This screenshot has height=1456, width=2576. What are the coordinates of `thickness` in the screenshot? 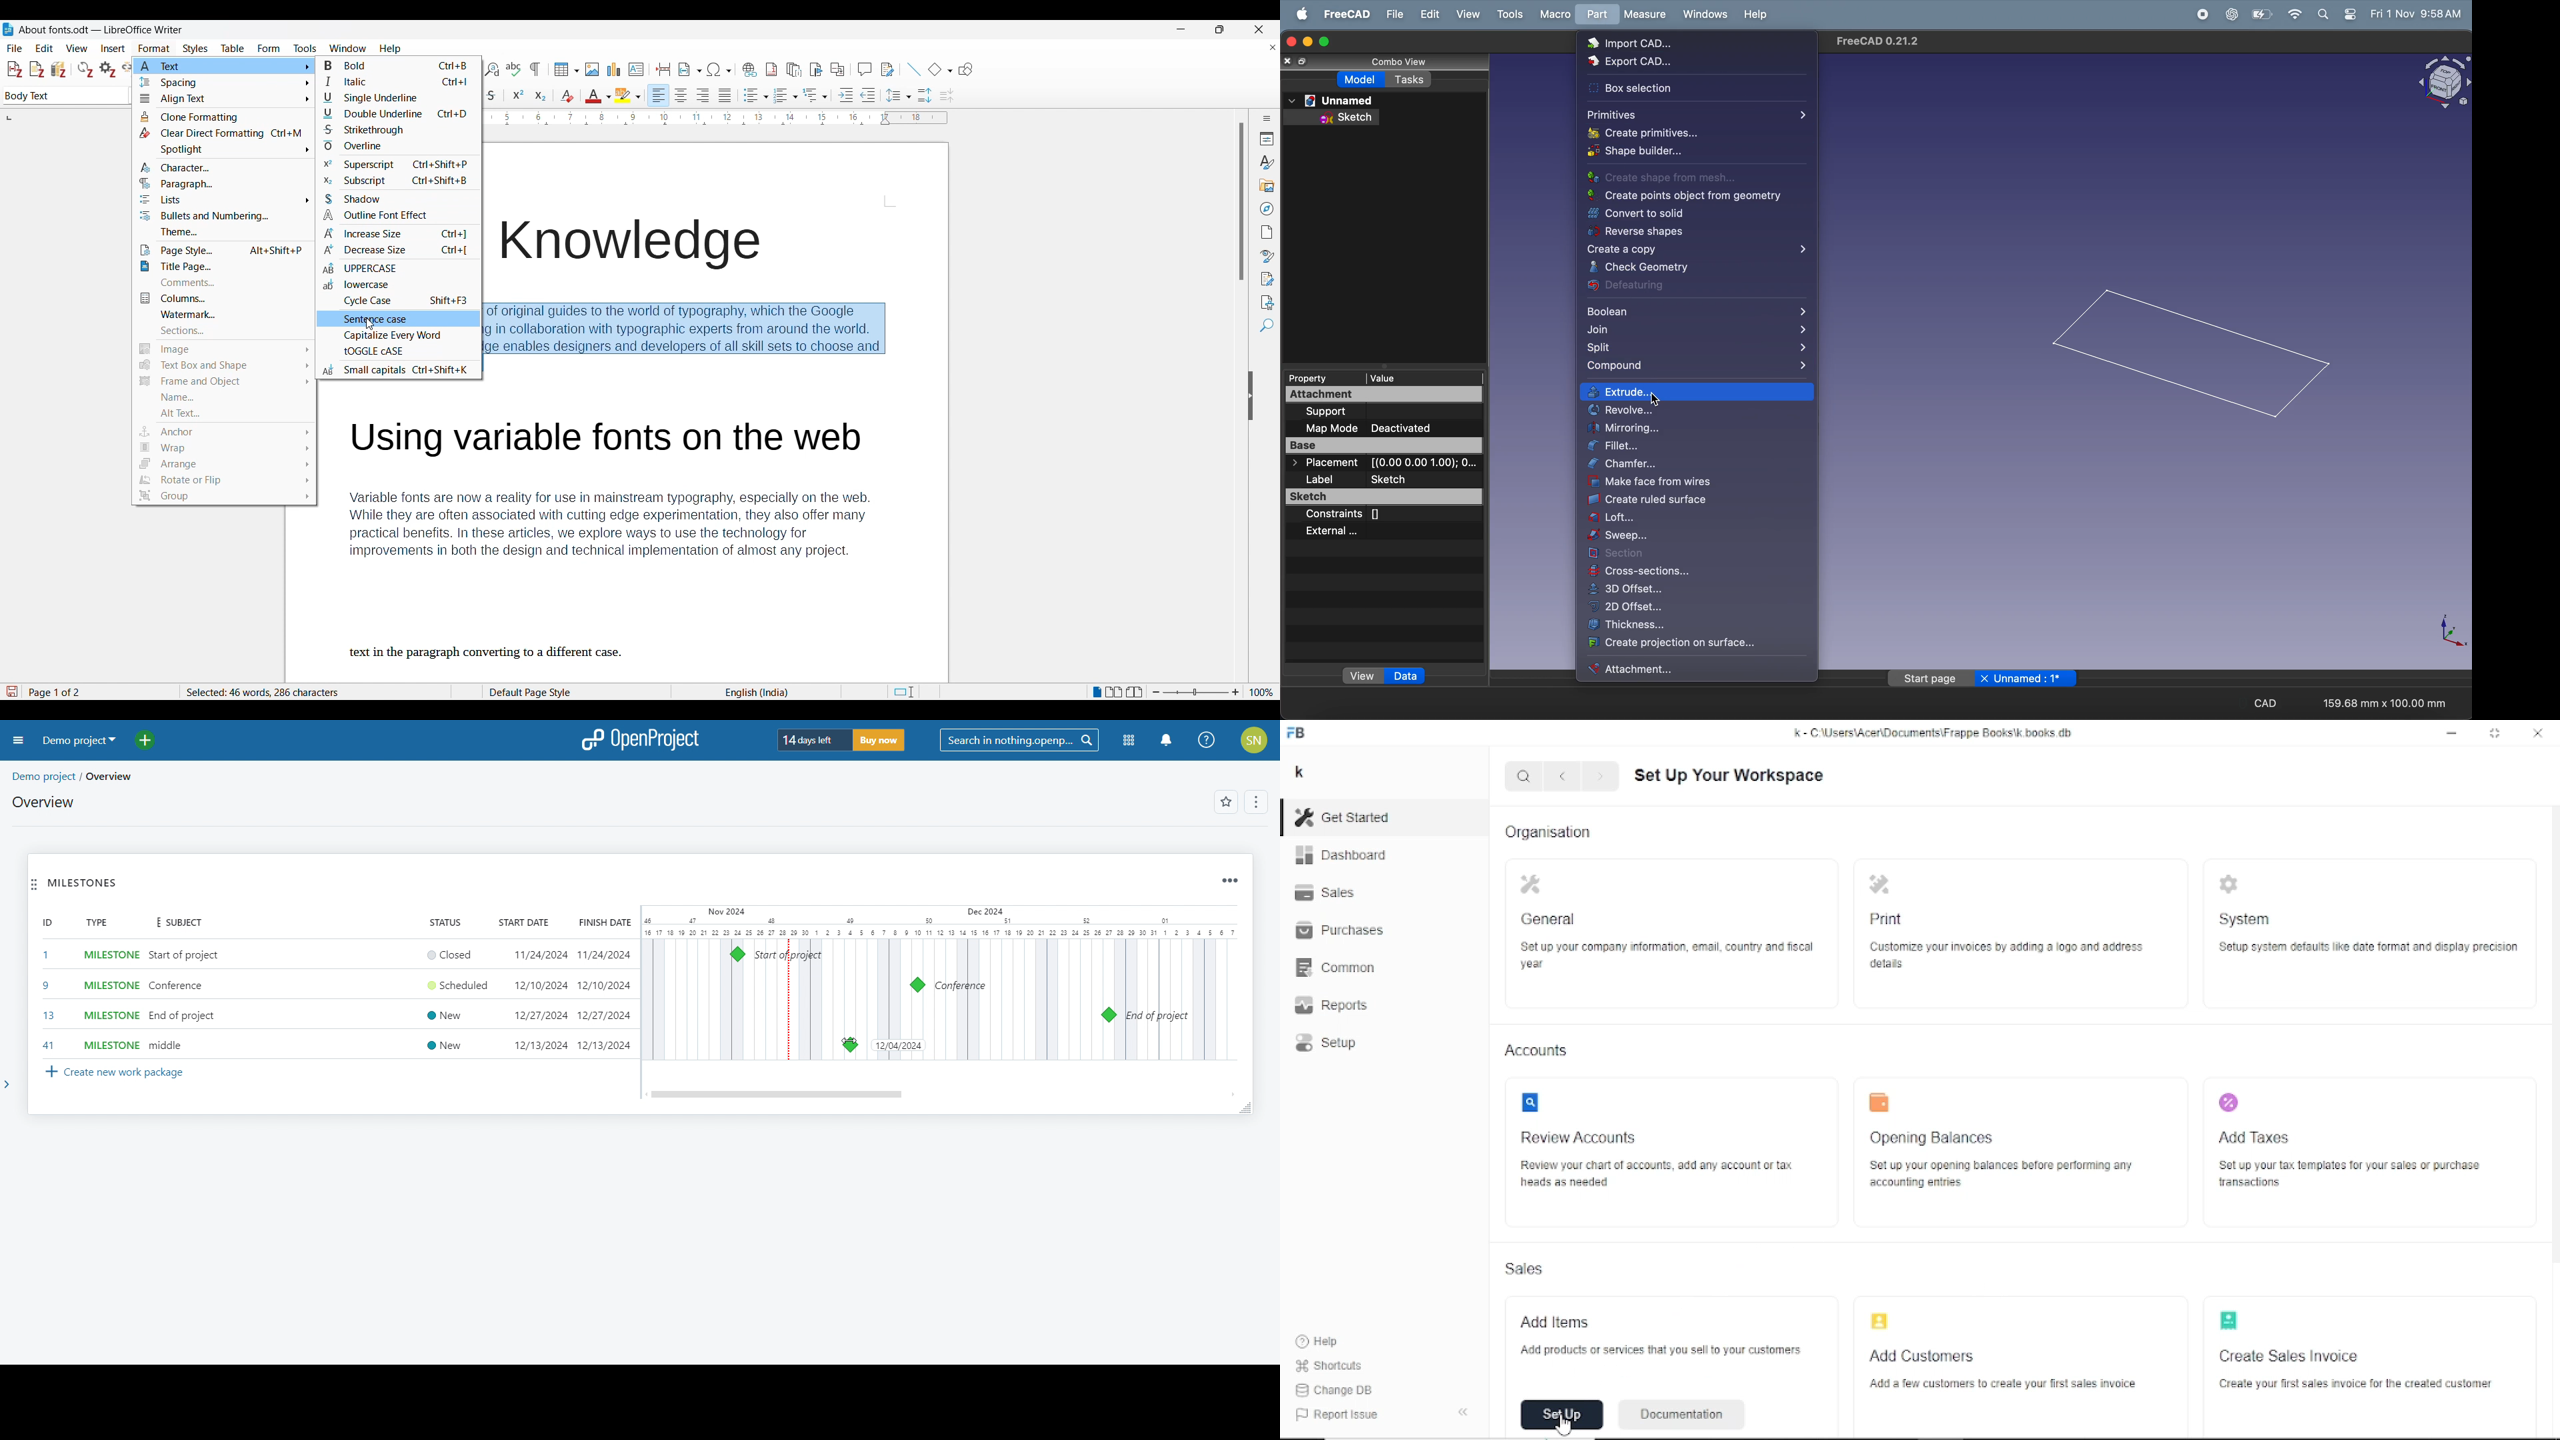 It's located at (1698, 627).